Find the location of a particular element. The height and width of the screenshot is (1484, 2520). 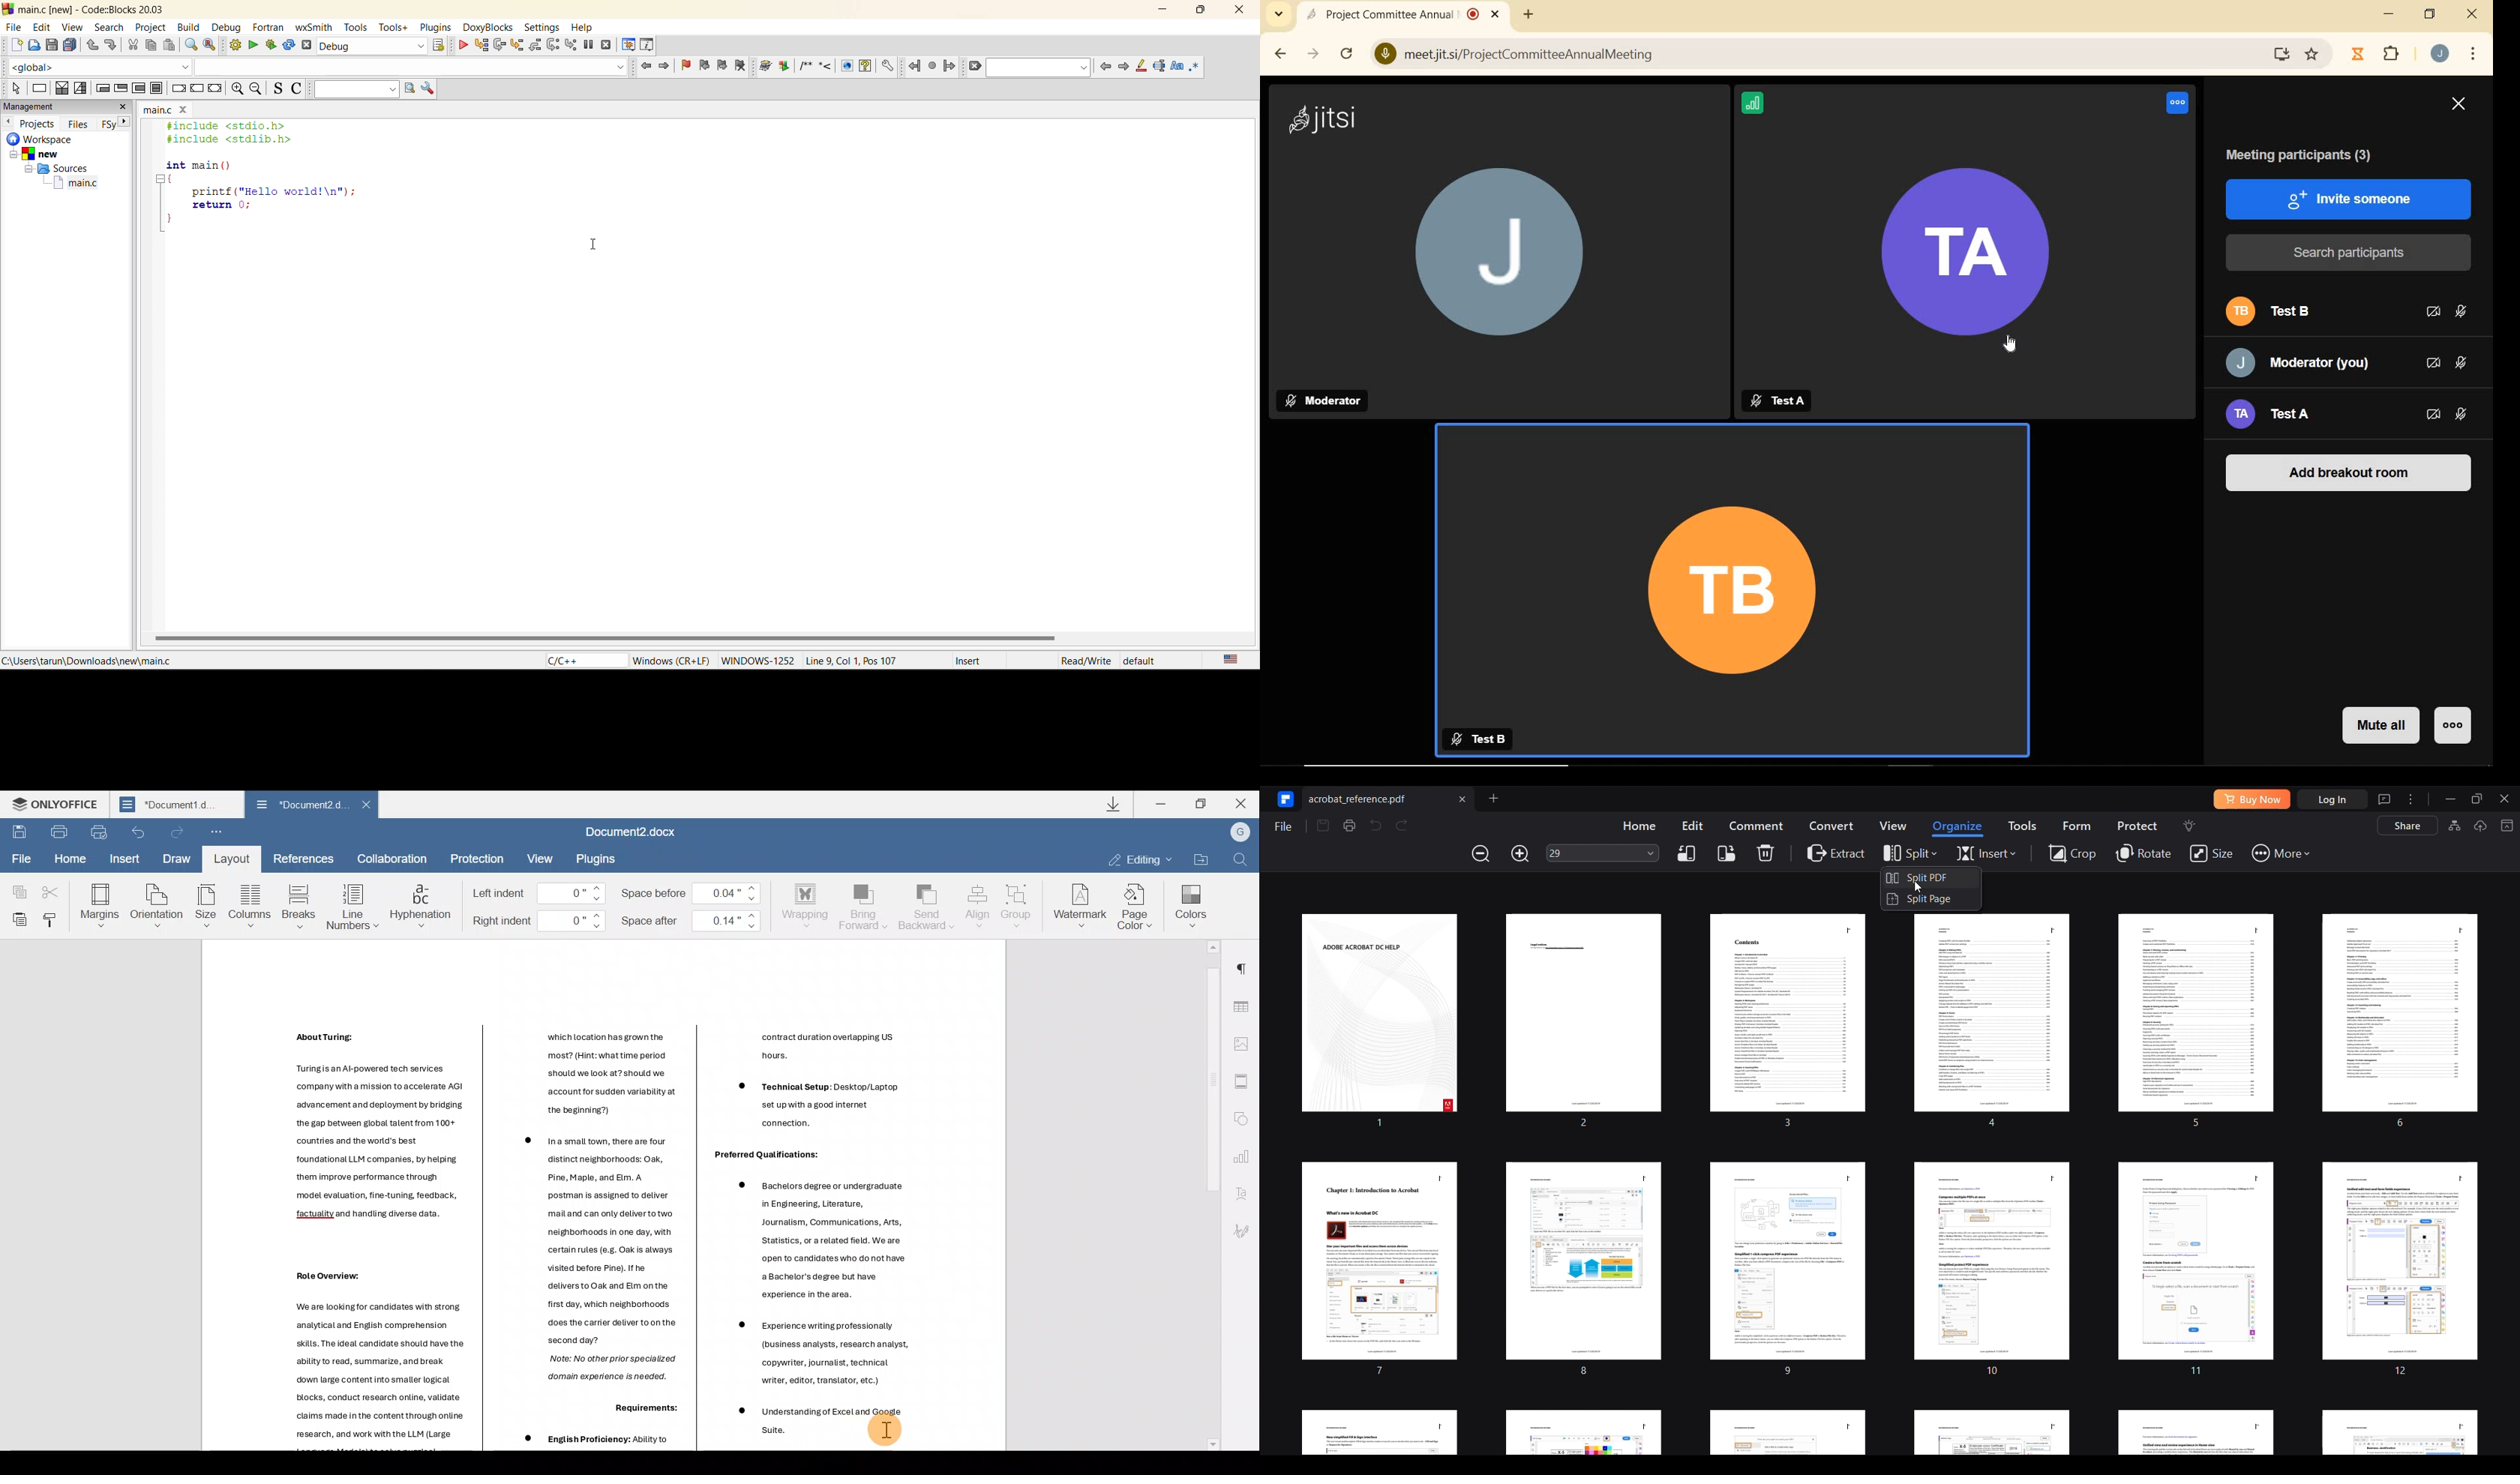

Document2.d is located at coordinates (301, 808).